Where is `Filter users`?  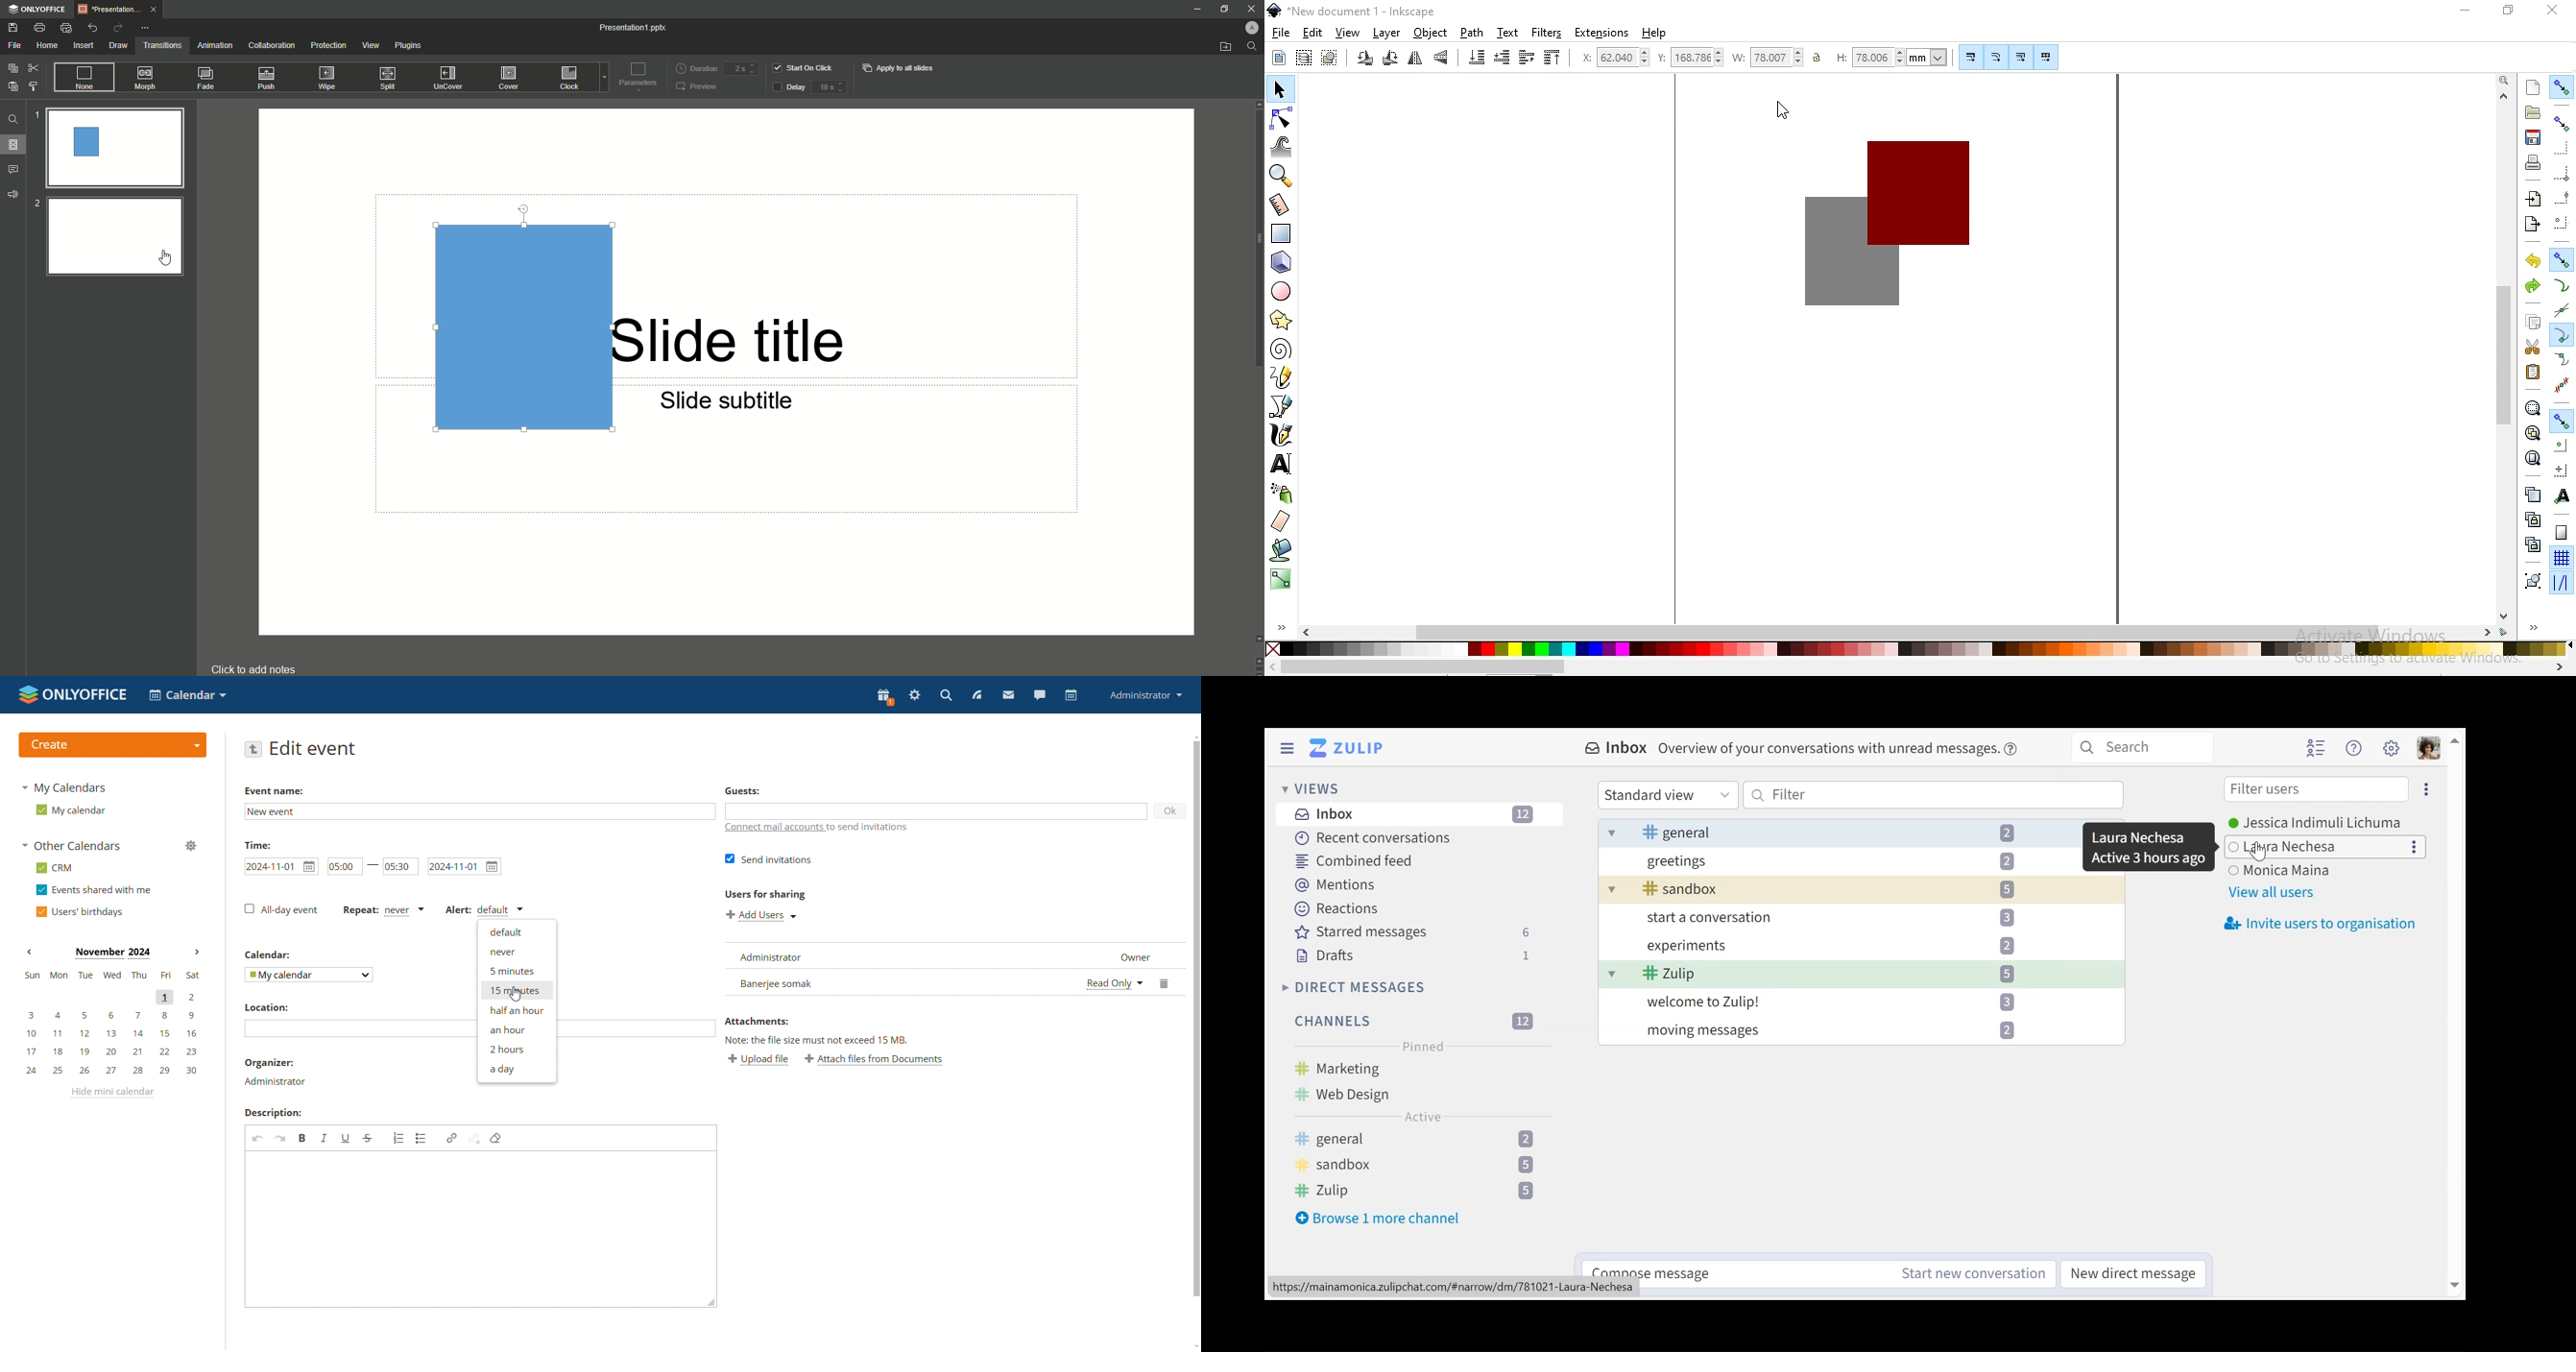 Filter users is located at coordinates (2315, 790).